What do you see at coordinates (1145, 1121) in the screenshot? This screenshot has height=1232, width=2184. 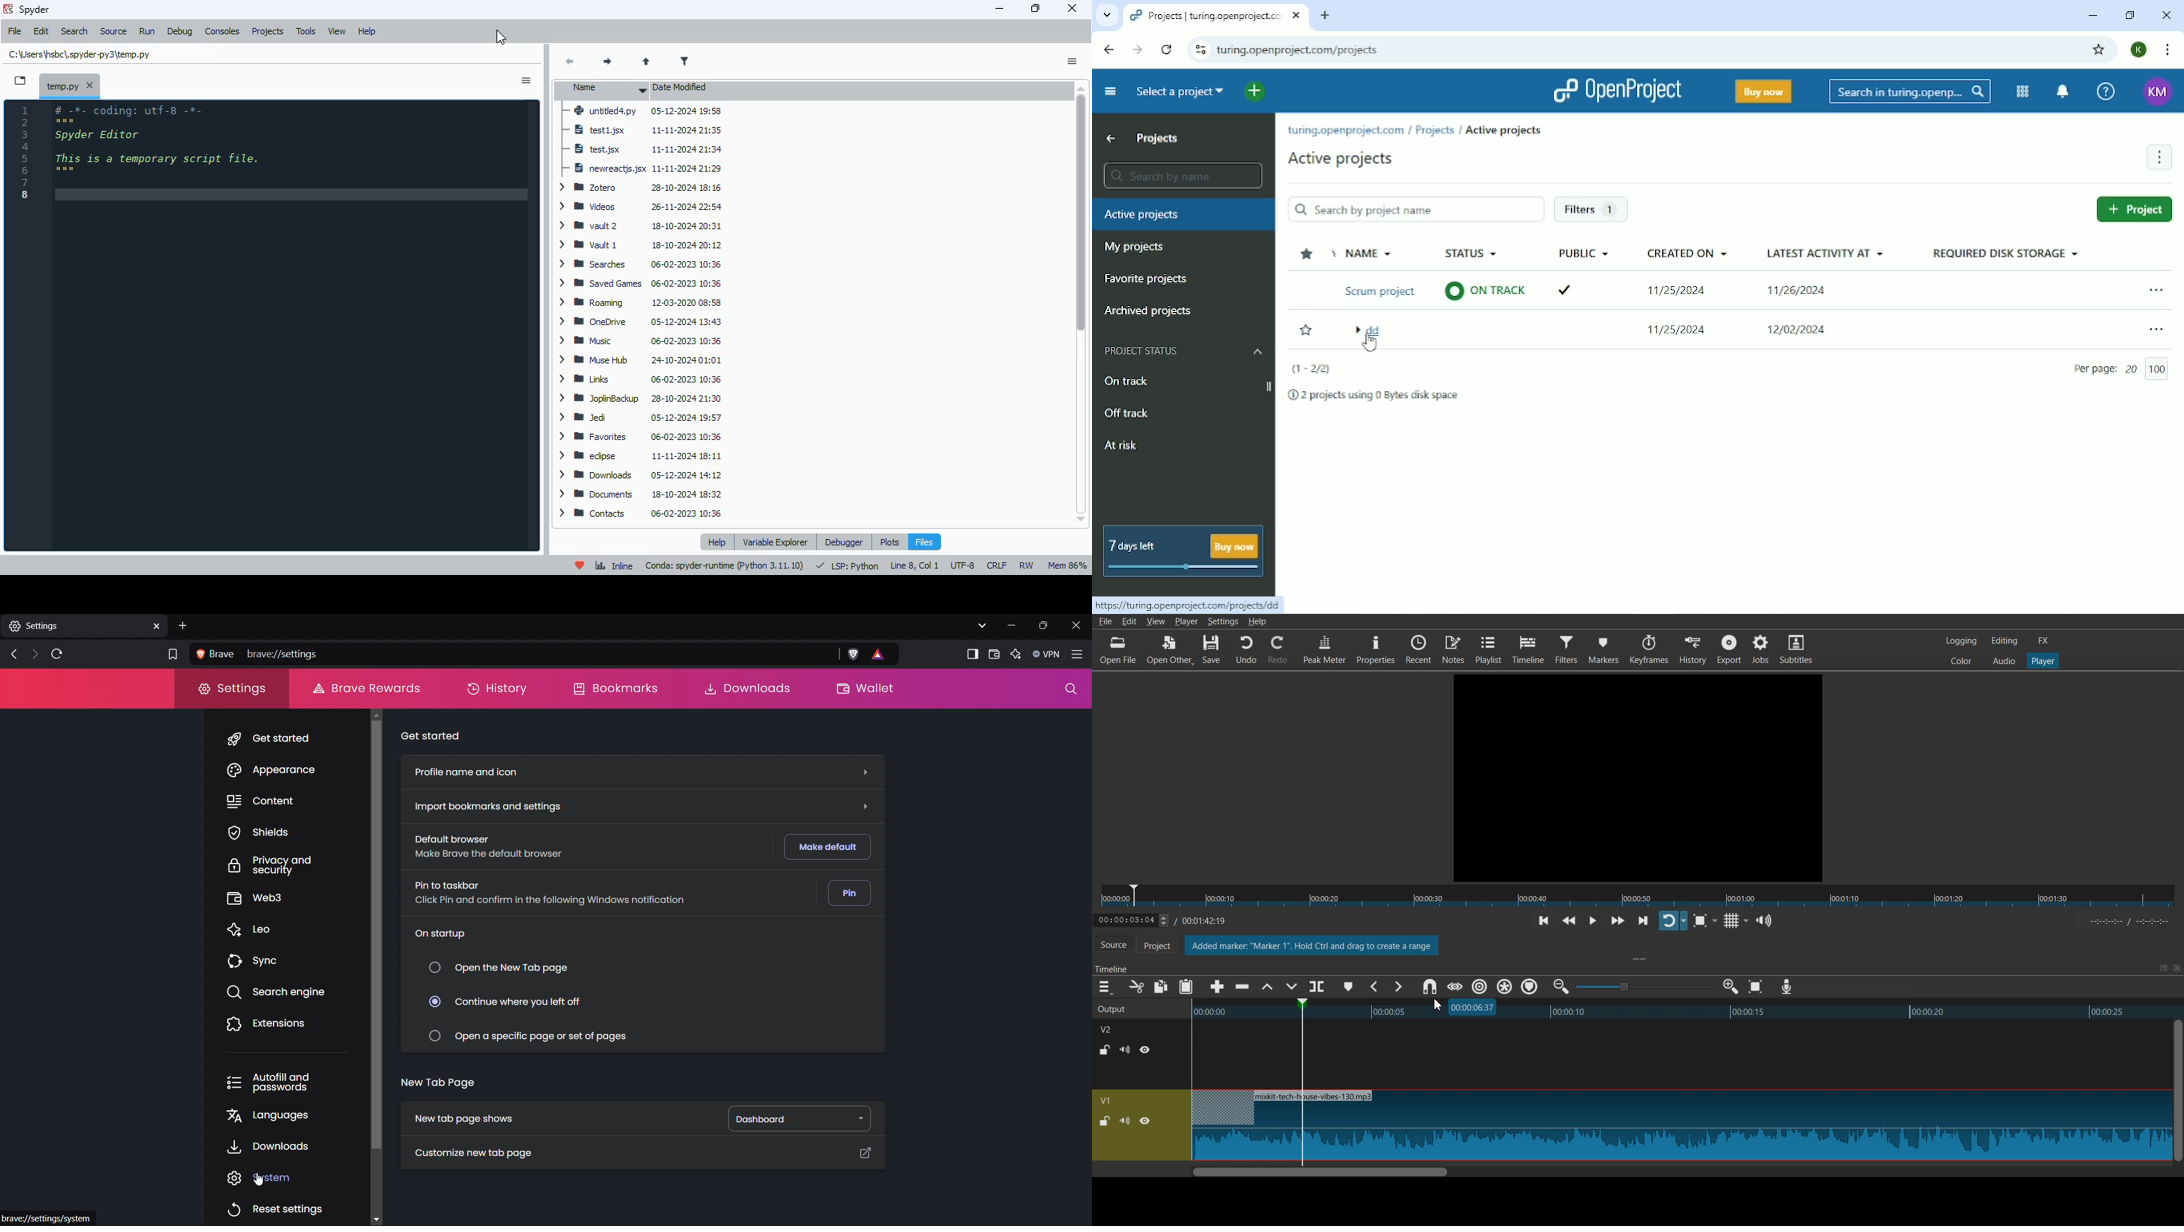 I see `Hide` at bounding box center [1145, 1121].